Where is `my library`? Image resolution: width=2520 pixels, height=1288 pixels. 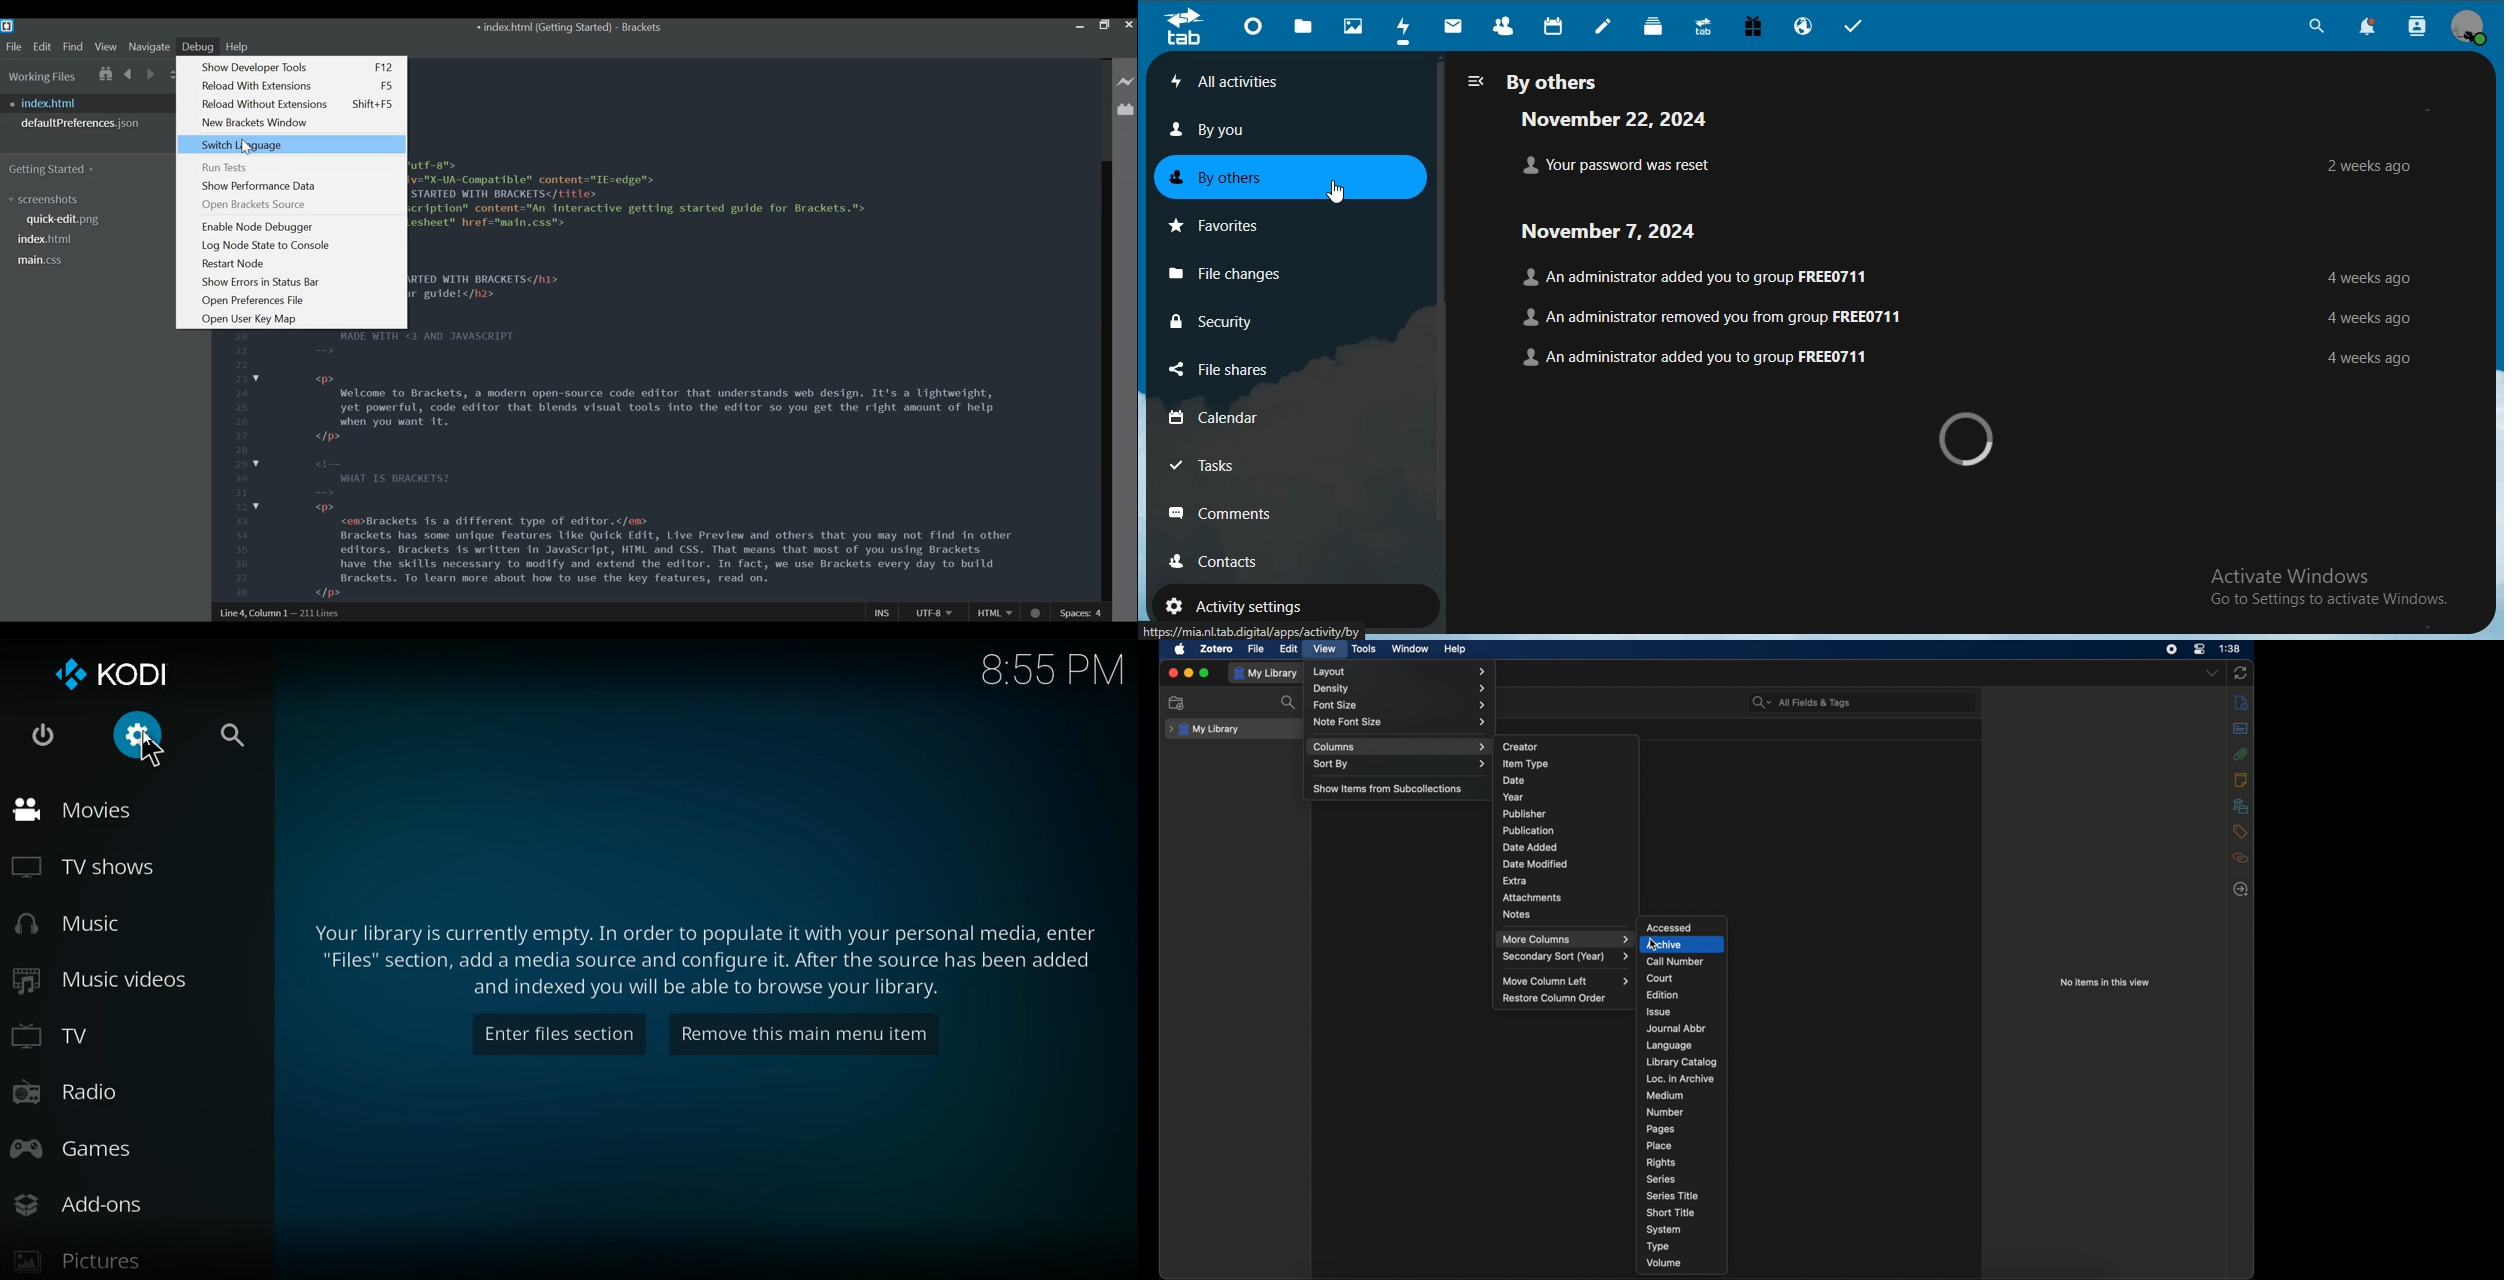 my library is located at coordinates (1268, 673).